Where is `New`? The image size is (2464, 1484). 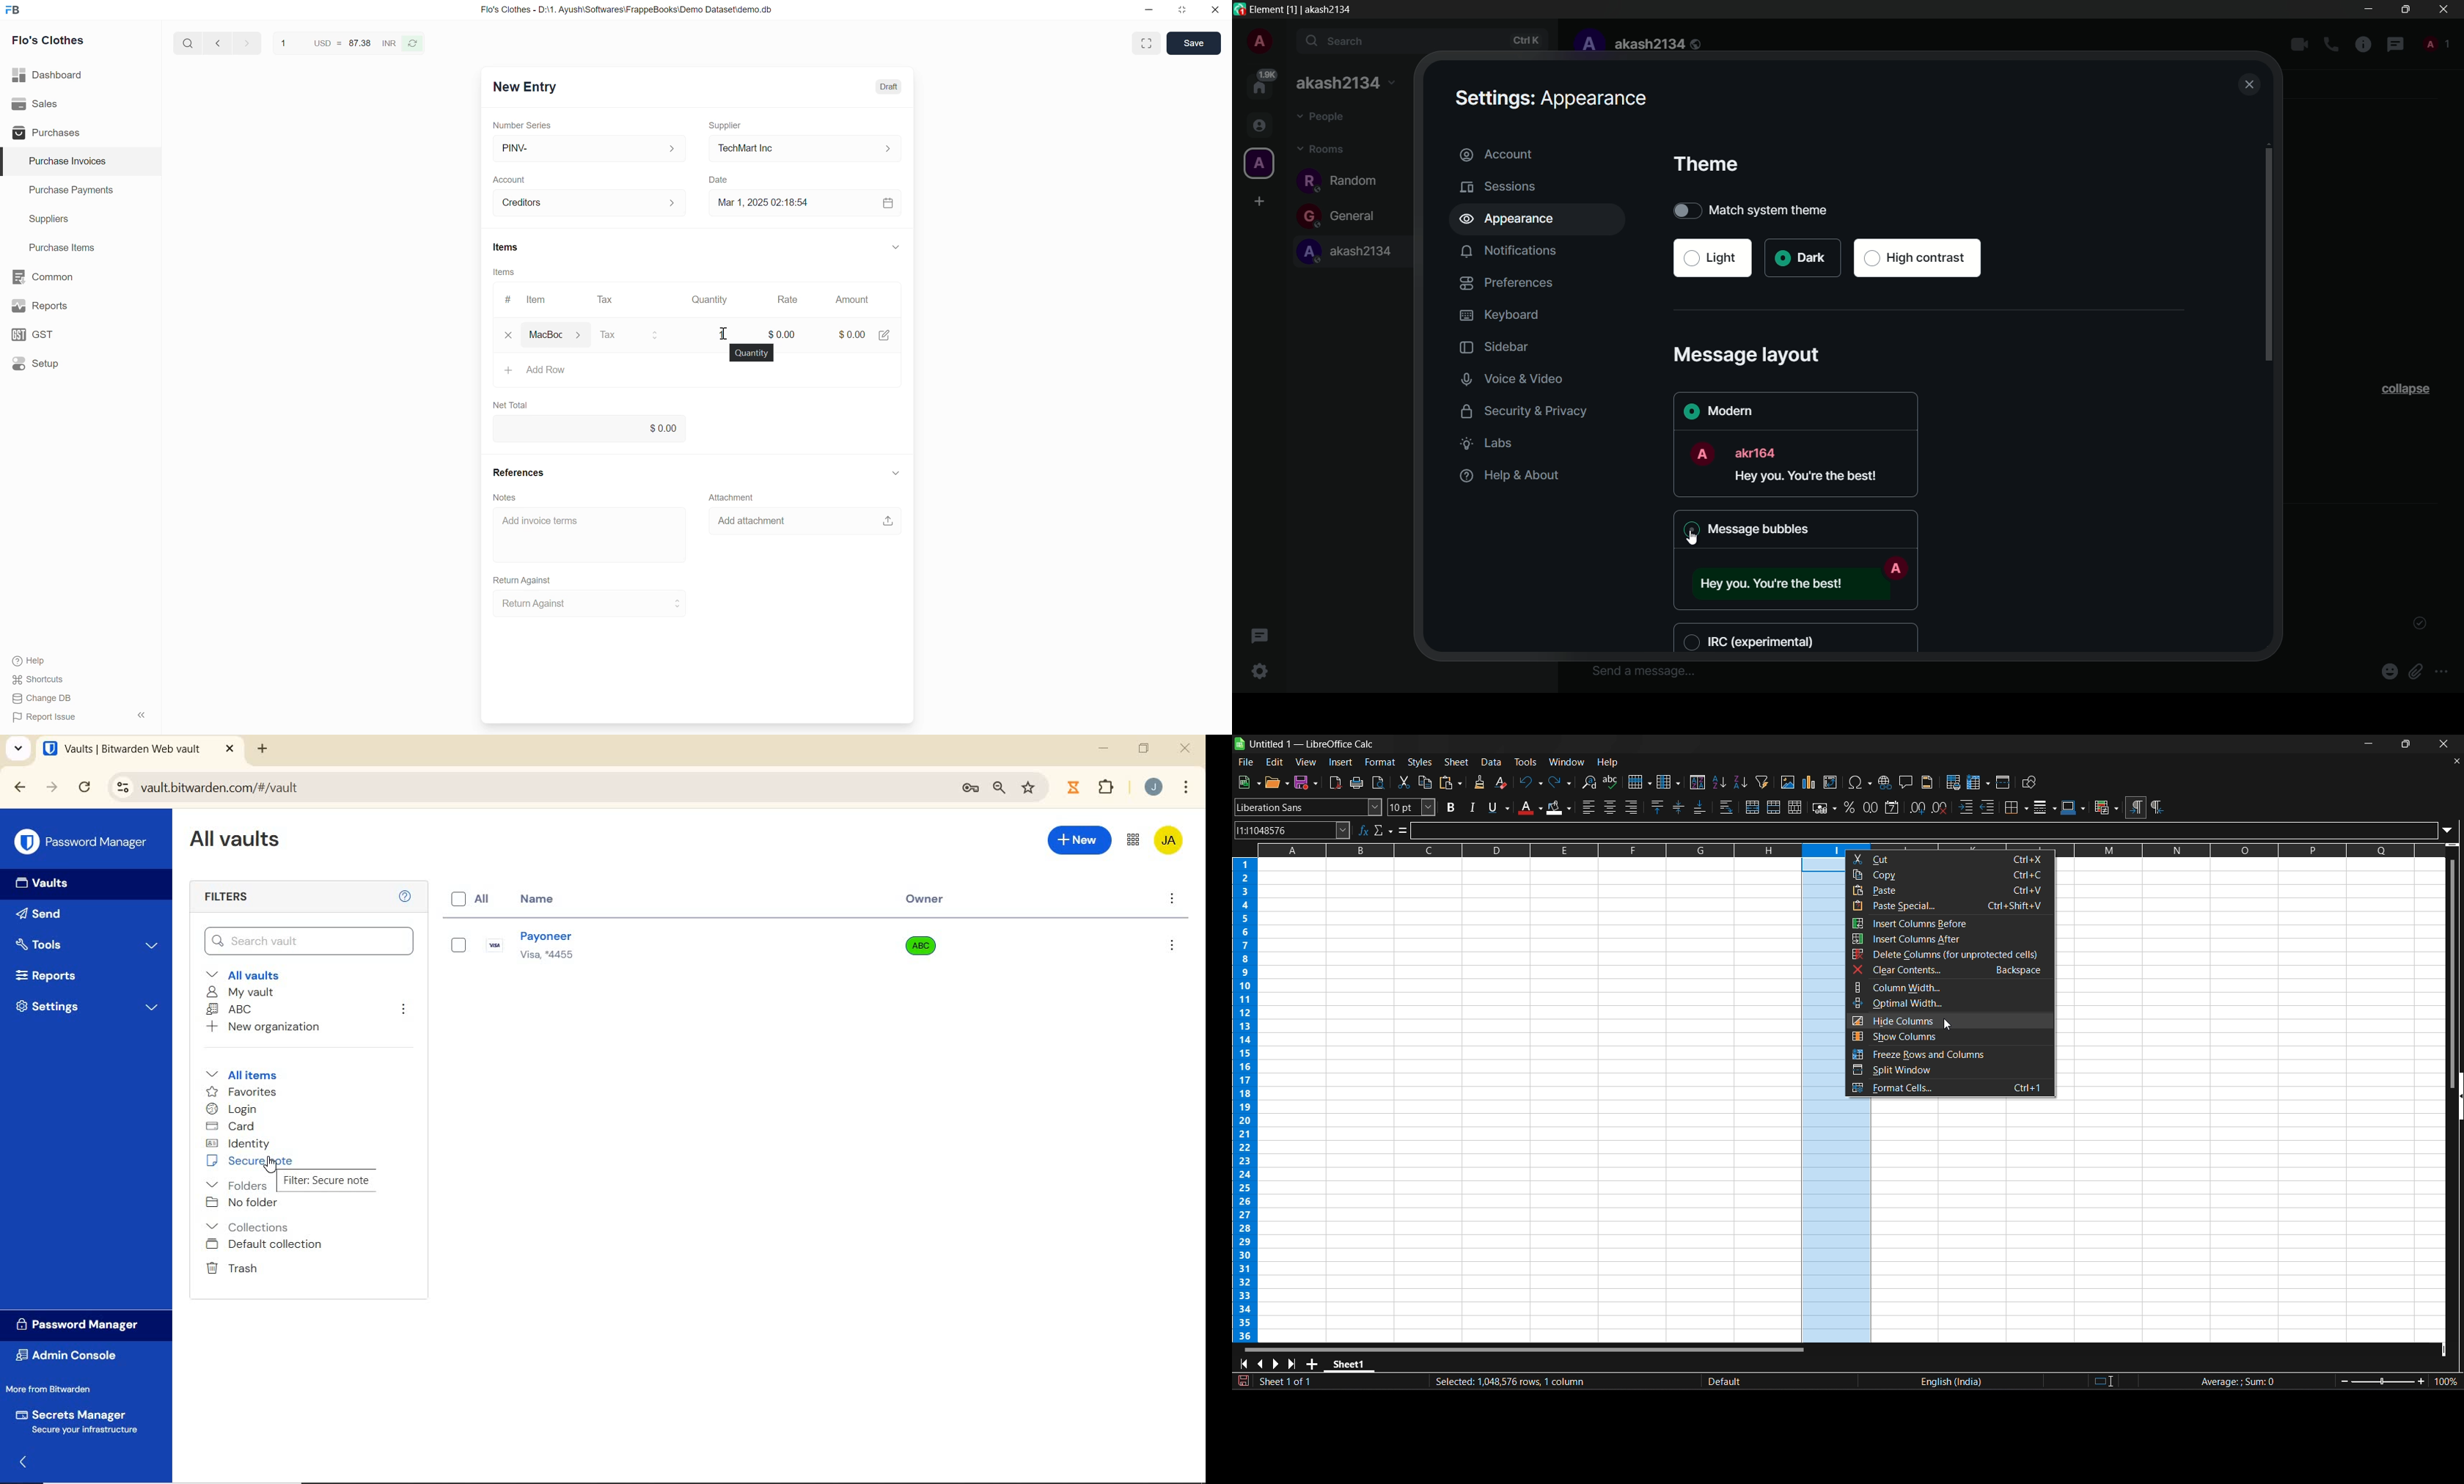 New is located at coordinates (1080, 843).